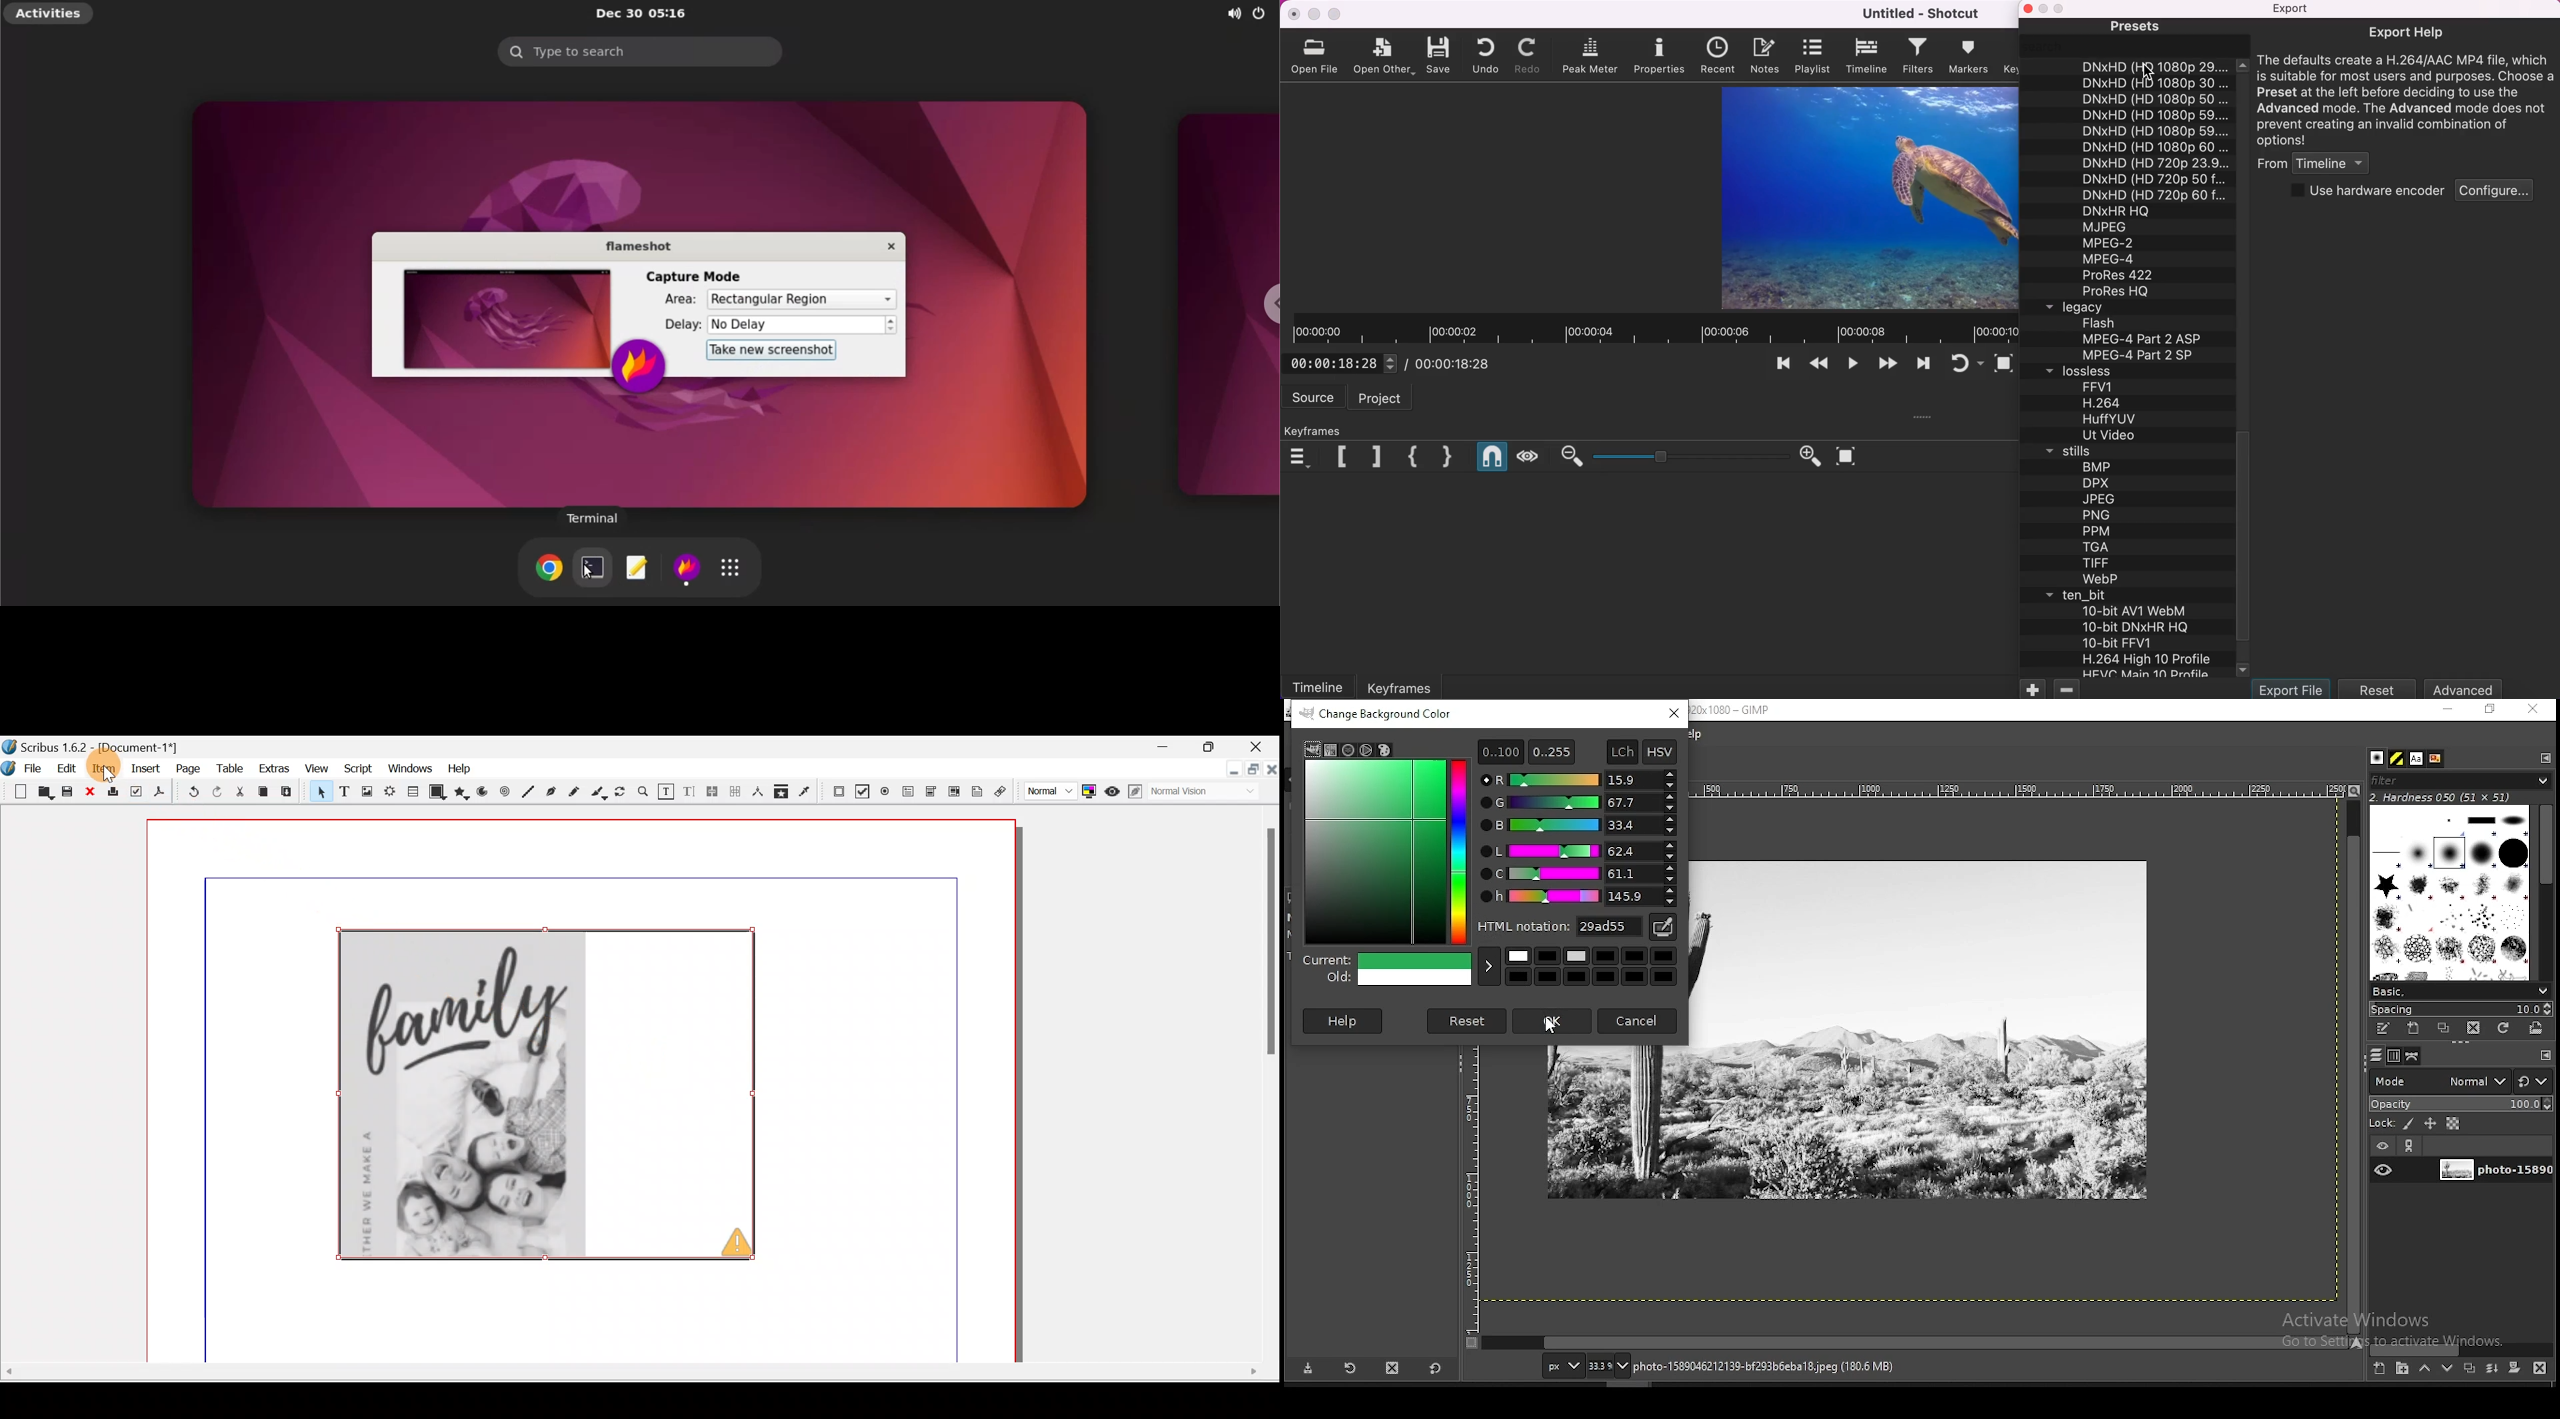  Describe the element at coordinates (194, 792) in the screenshot. I see `Undo` at that location.